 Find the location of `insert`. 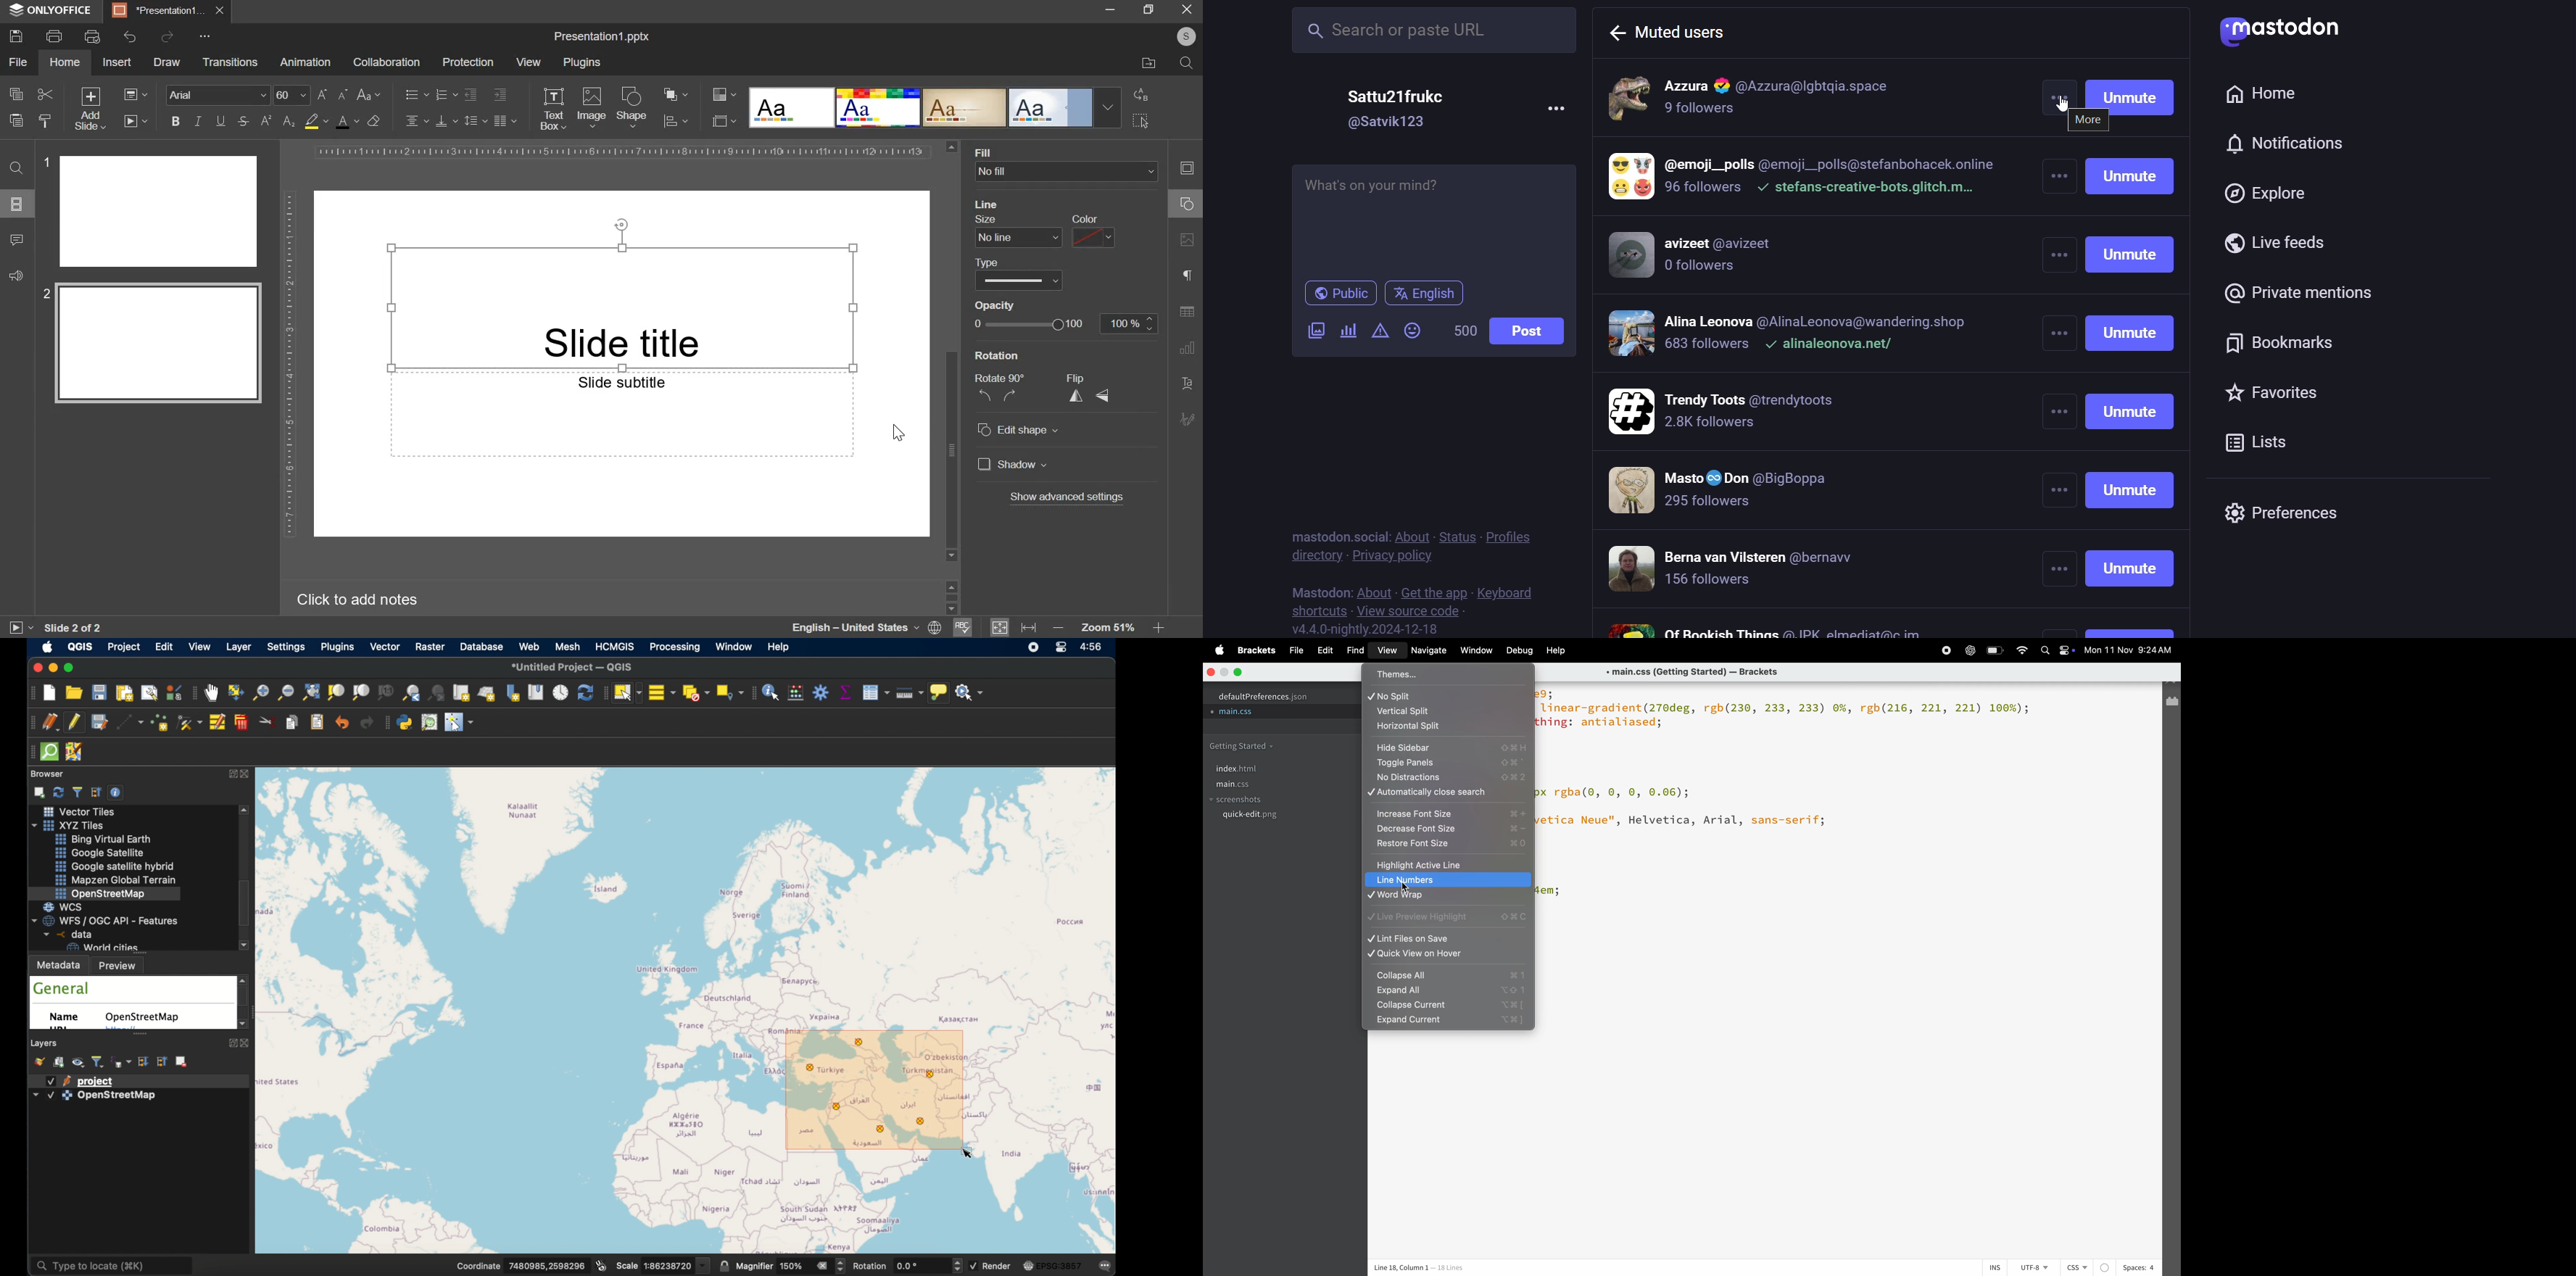

insert is located at coordinates (116, 61).